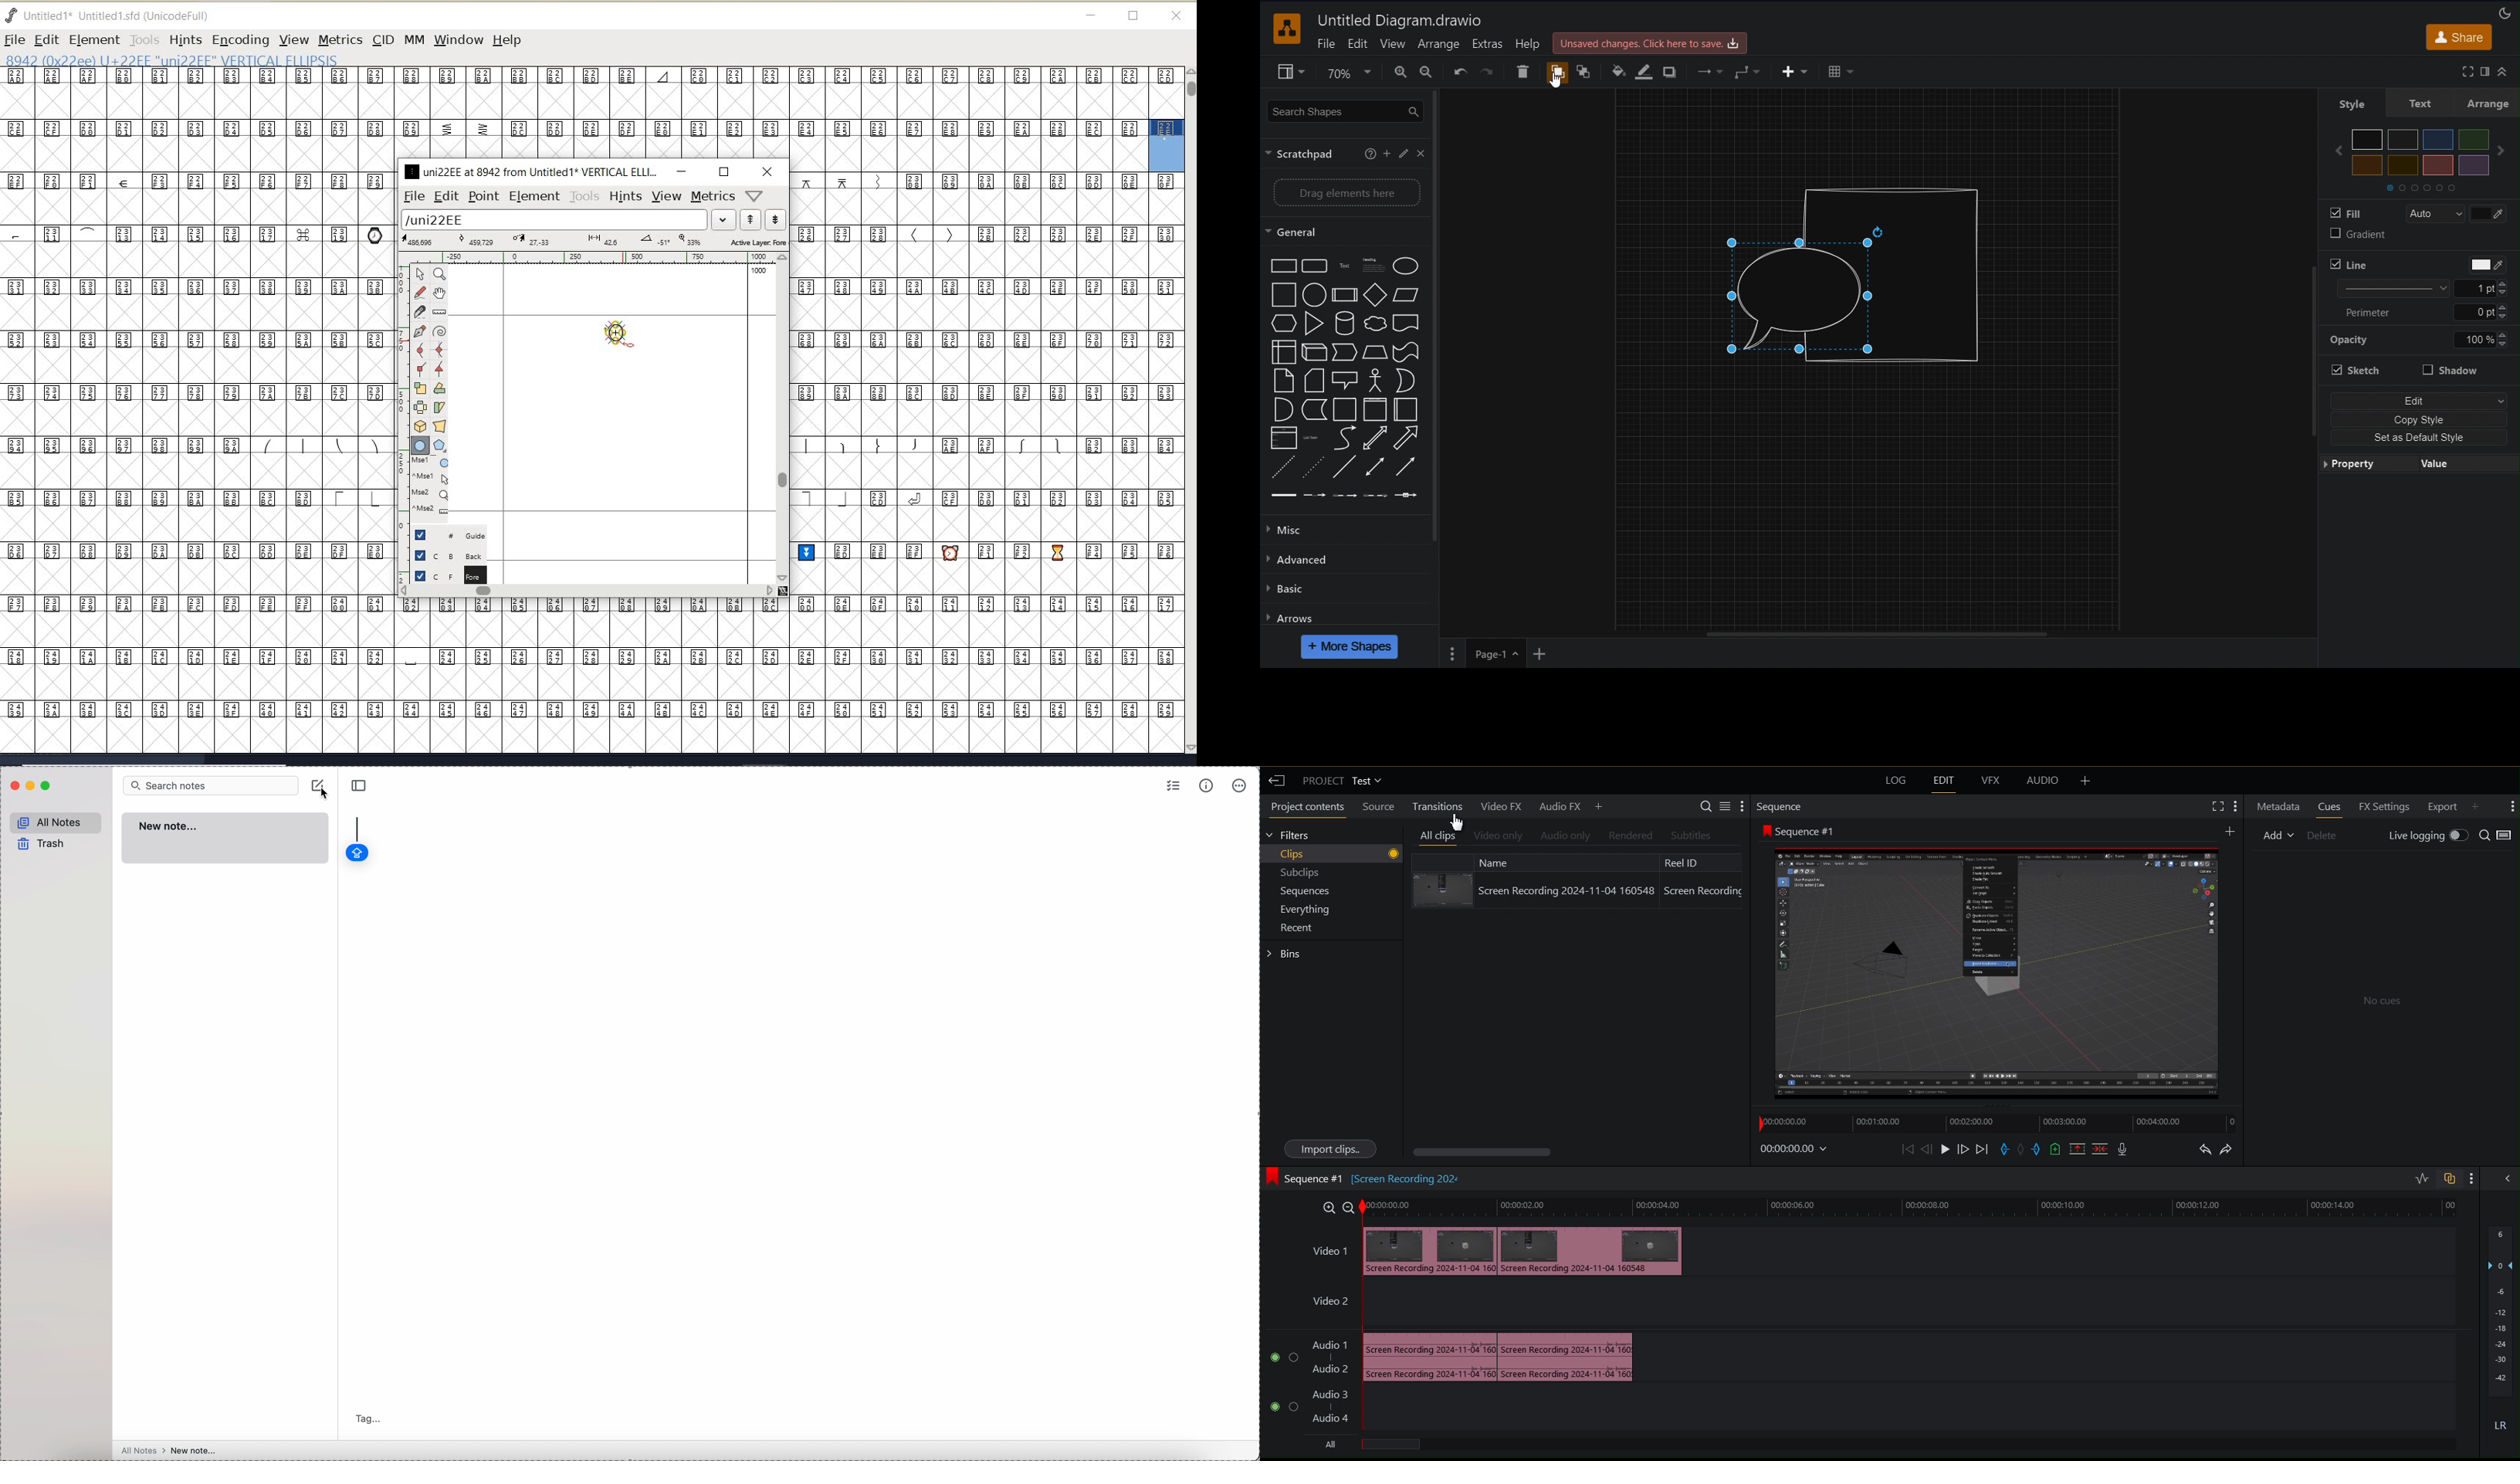 Image resolution: width=2520 pixels, height=1484 pixels. What do you see at coordinates (382, 40) in the screenshot?
I see `CID` at bounding box center [382, 40].